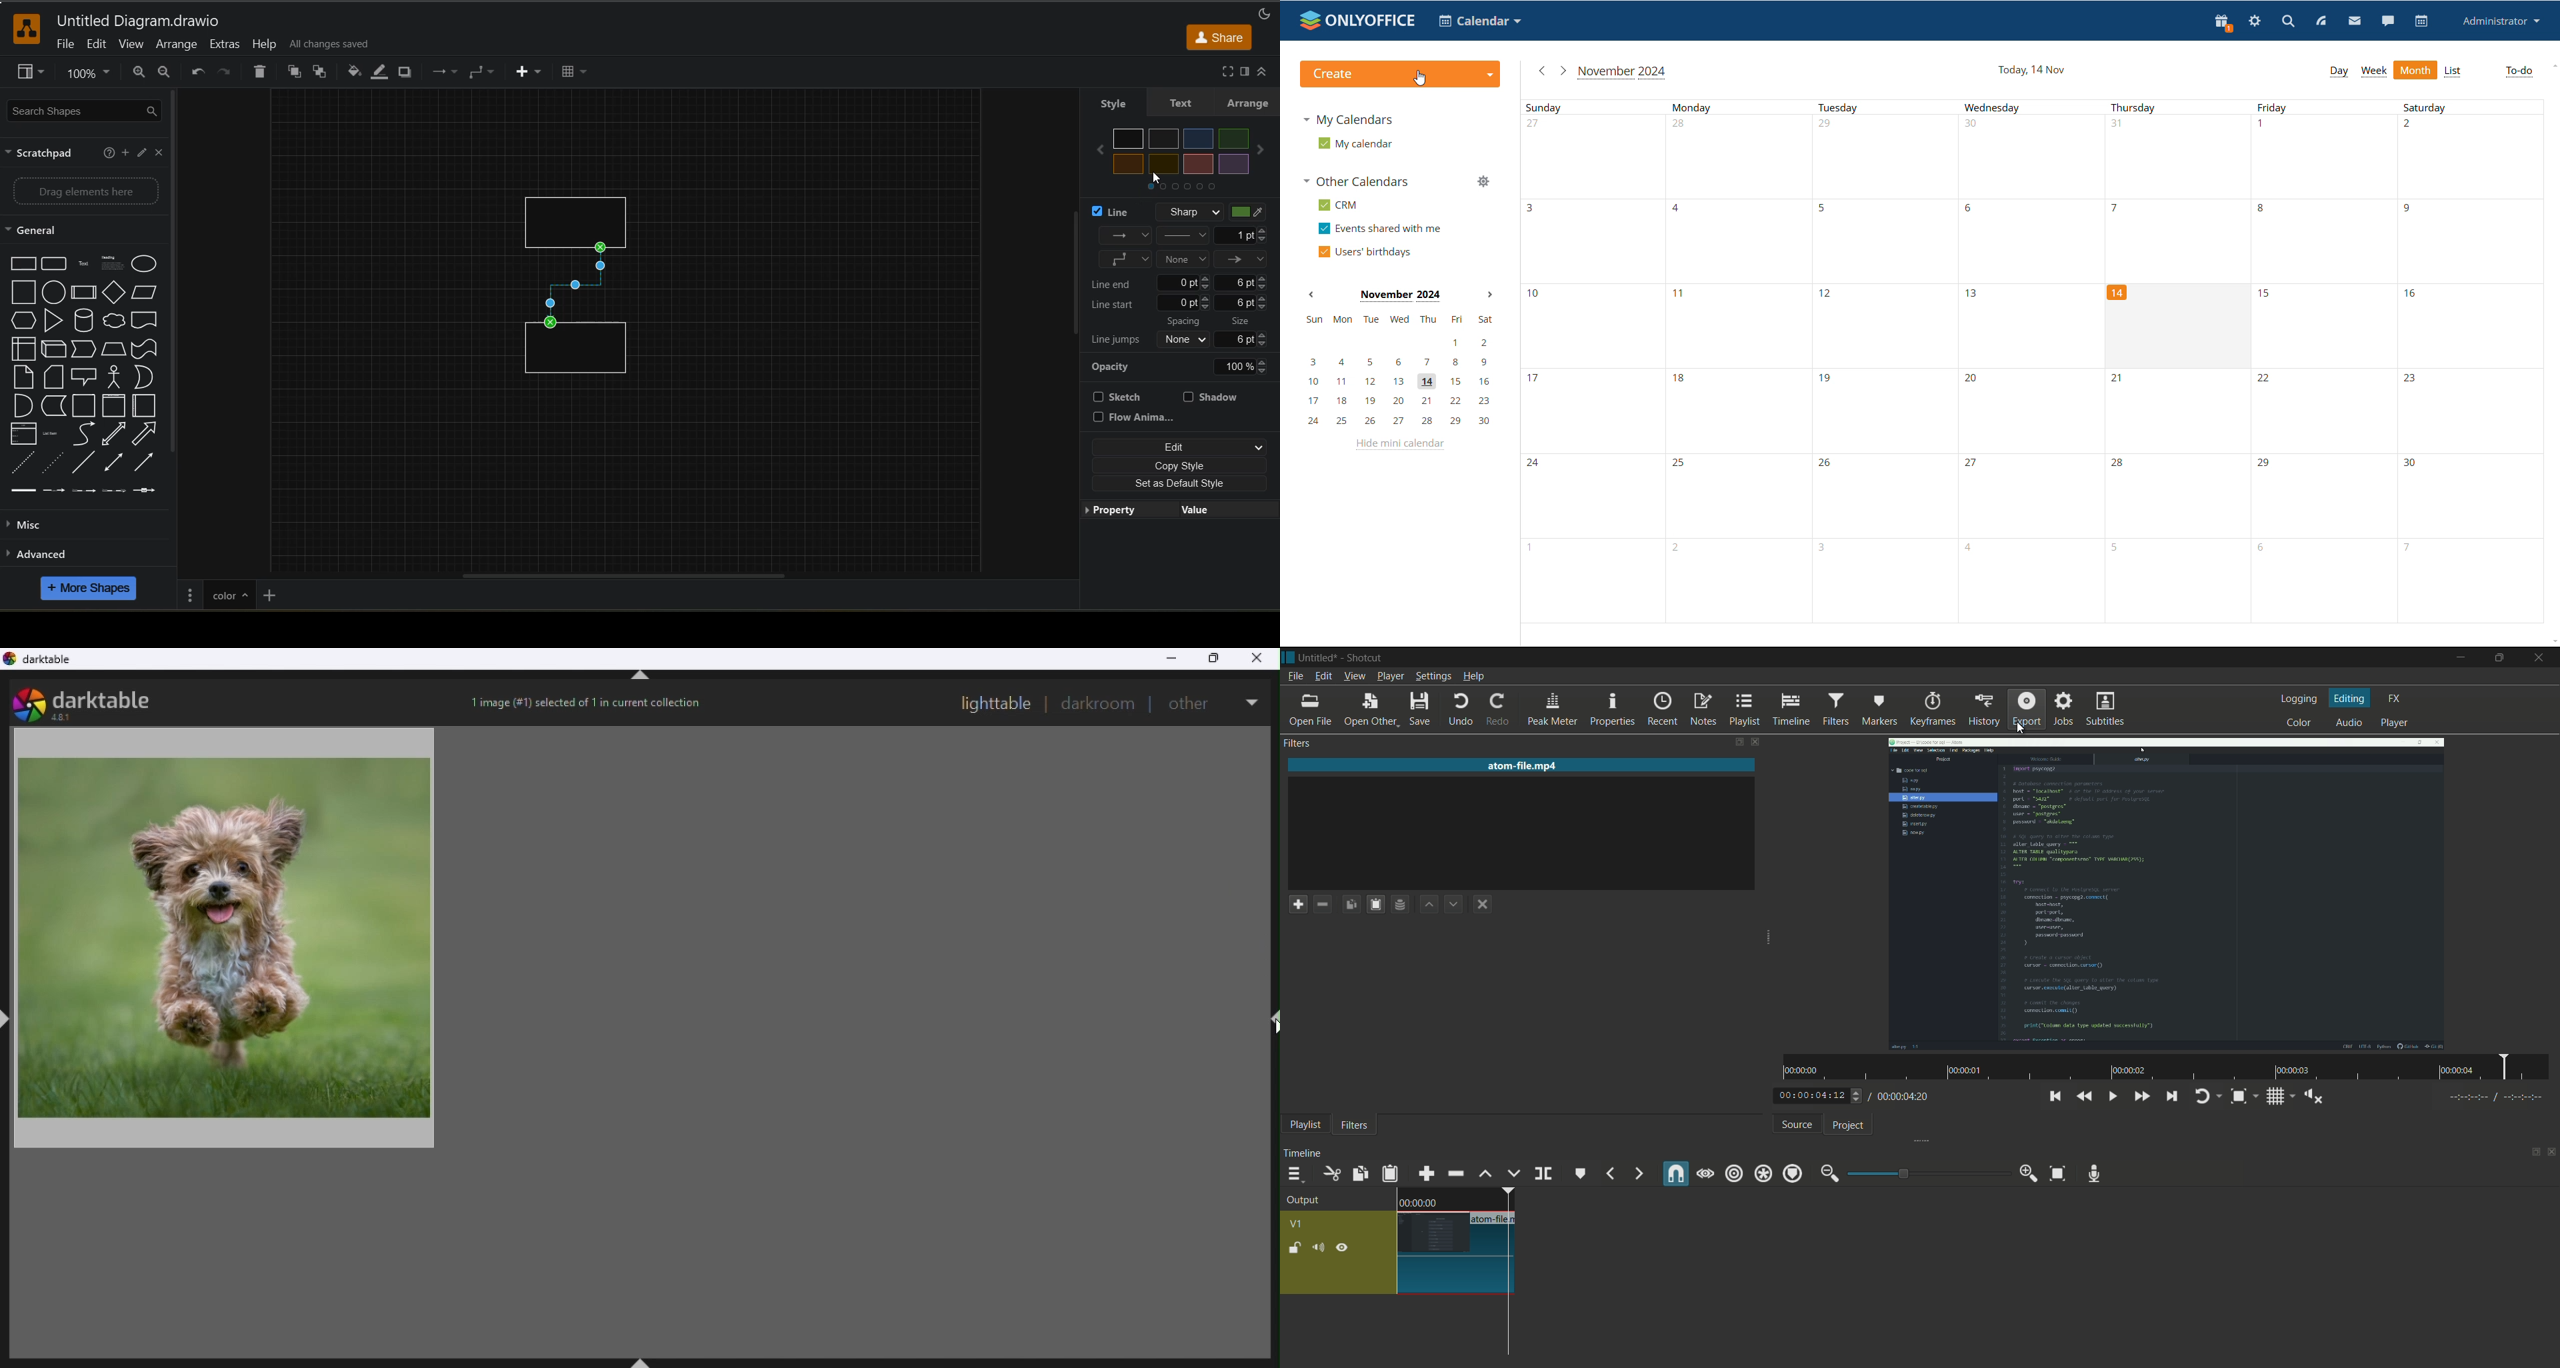 This screenshot has height=1372, width=2576. I want to click on Step, so click(87, 350).